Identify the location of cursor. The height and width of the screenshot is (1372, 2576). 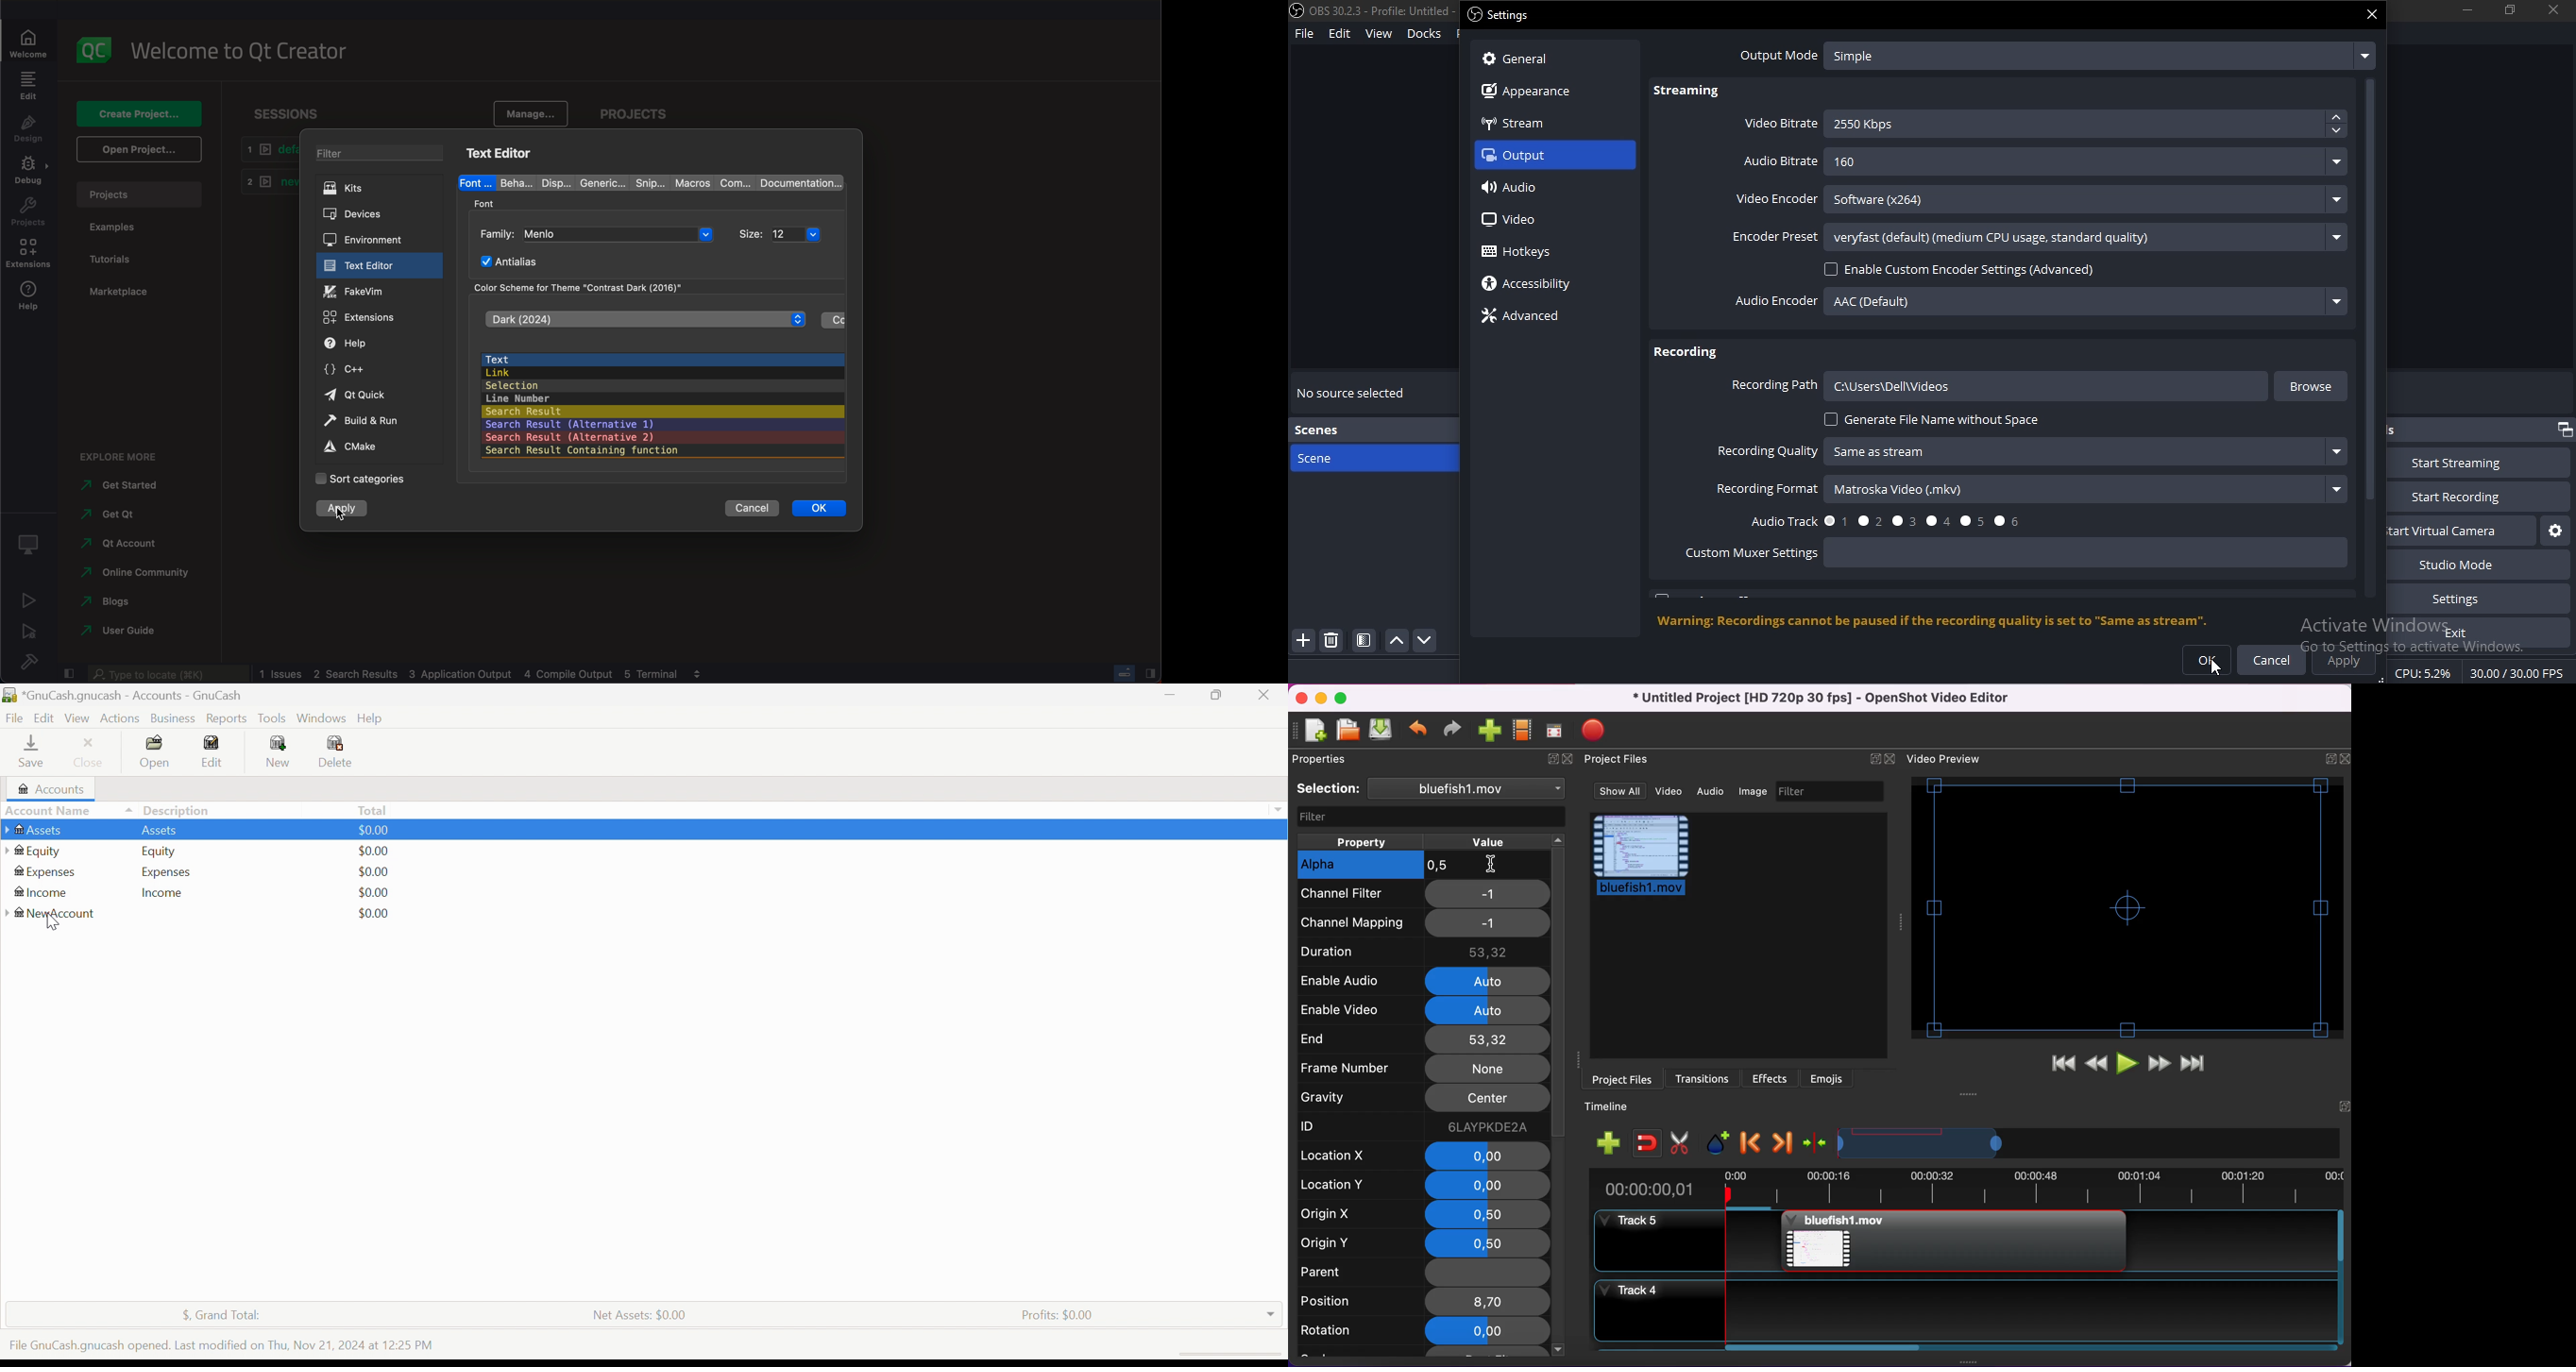
(51, 924).